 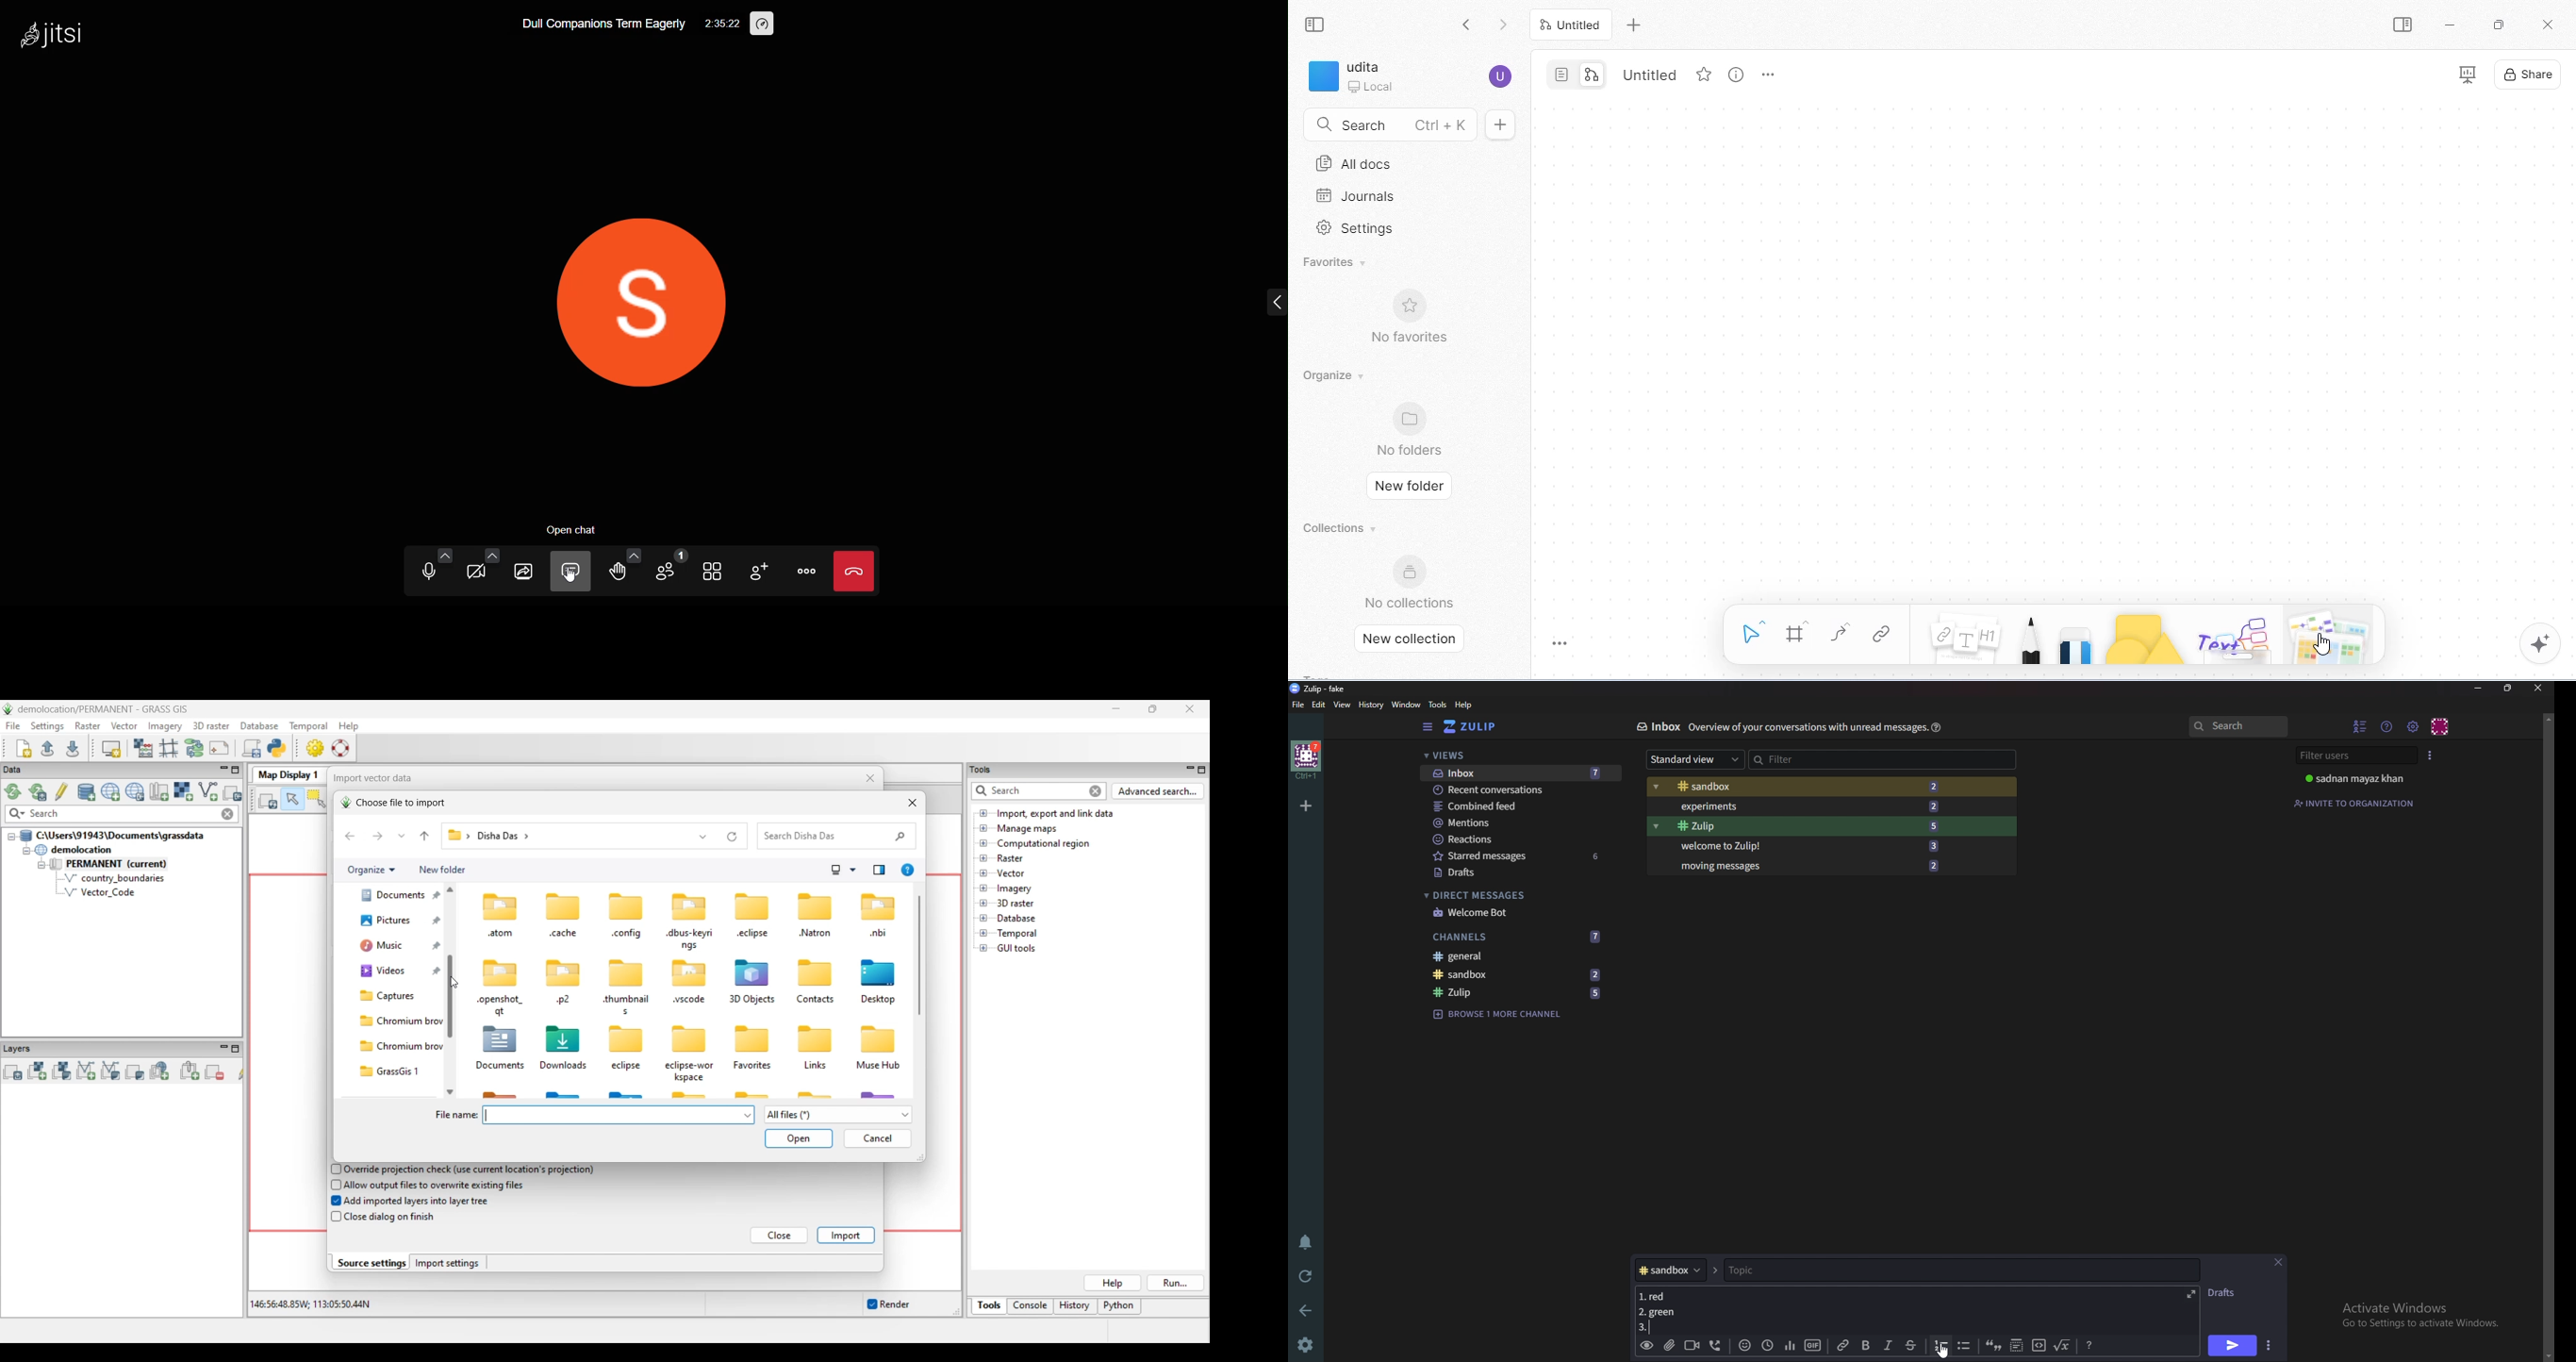 I want to click on Info, so click(x=1805, y=728).